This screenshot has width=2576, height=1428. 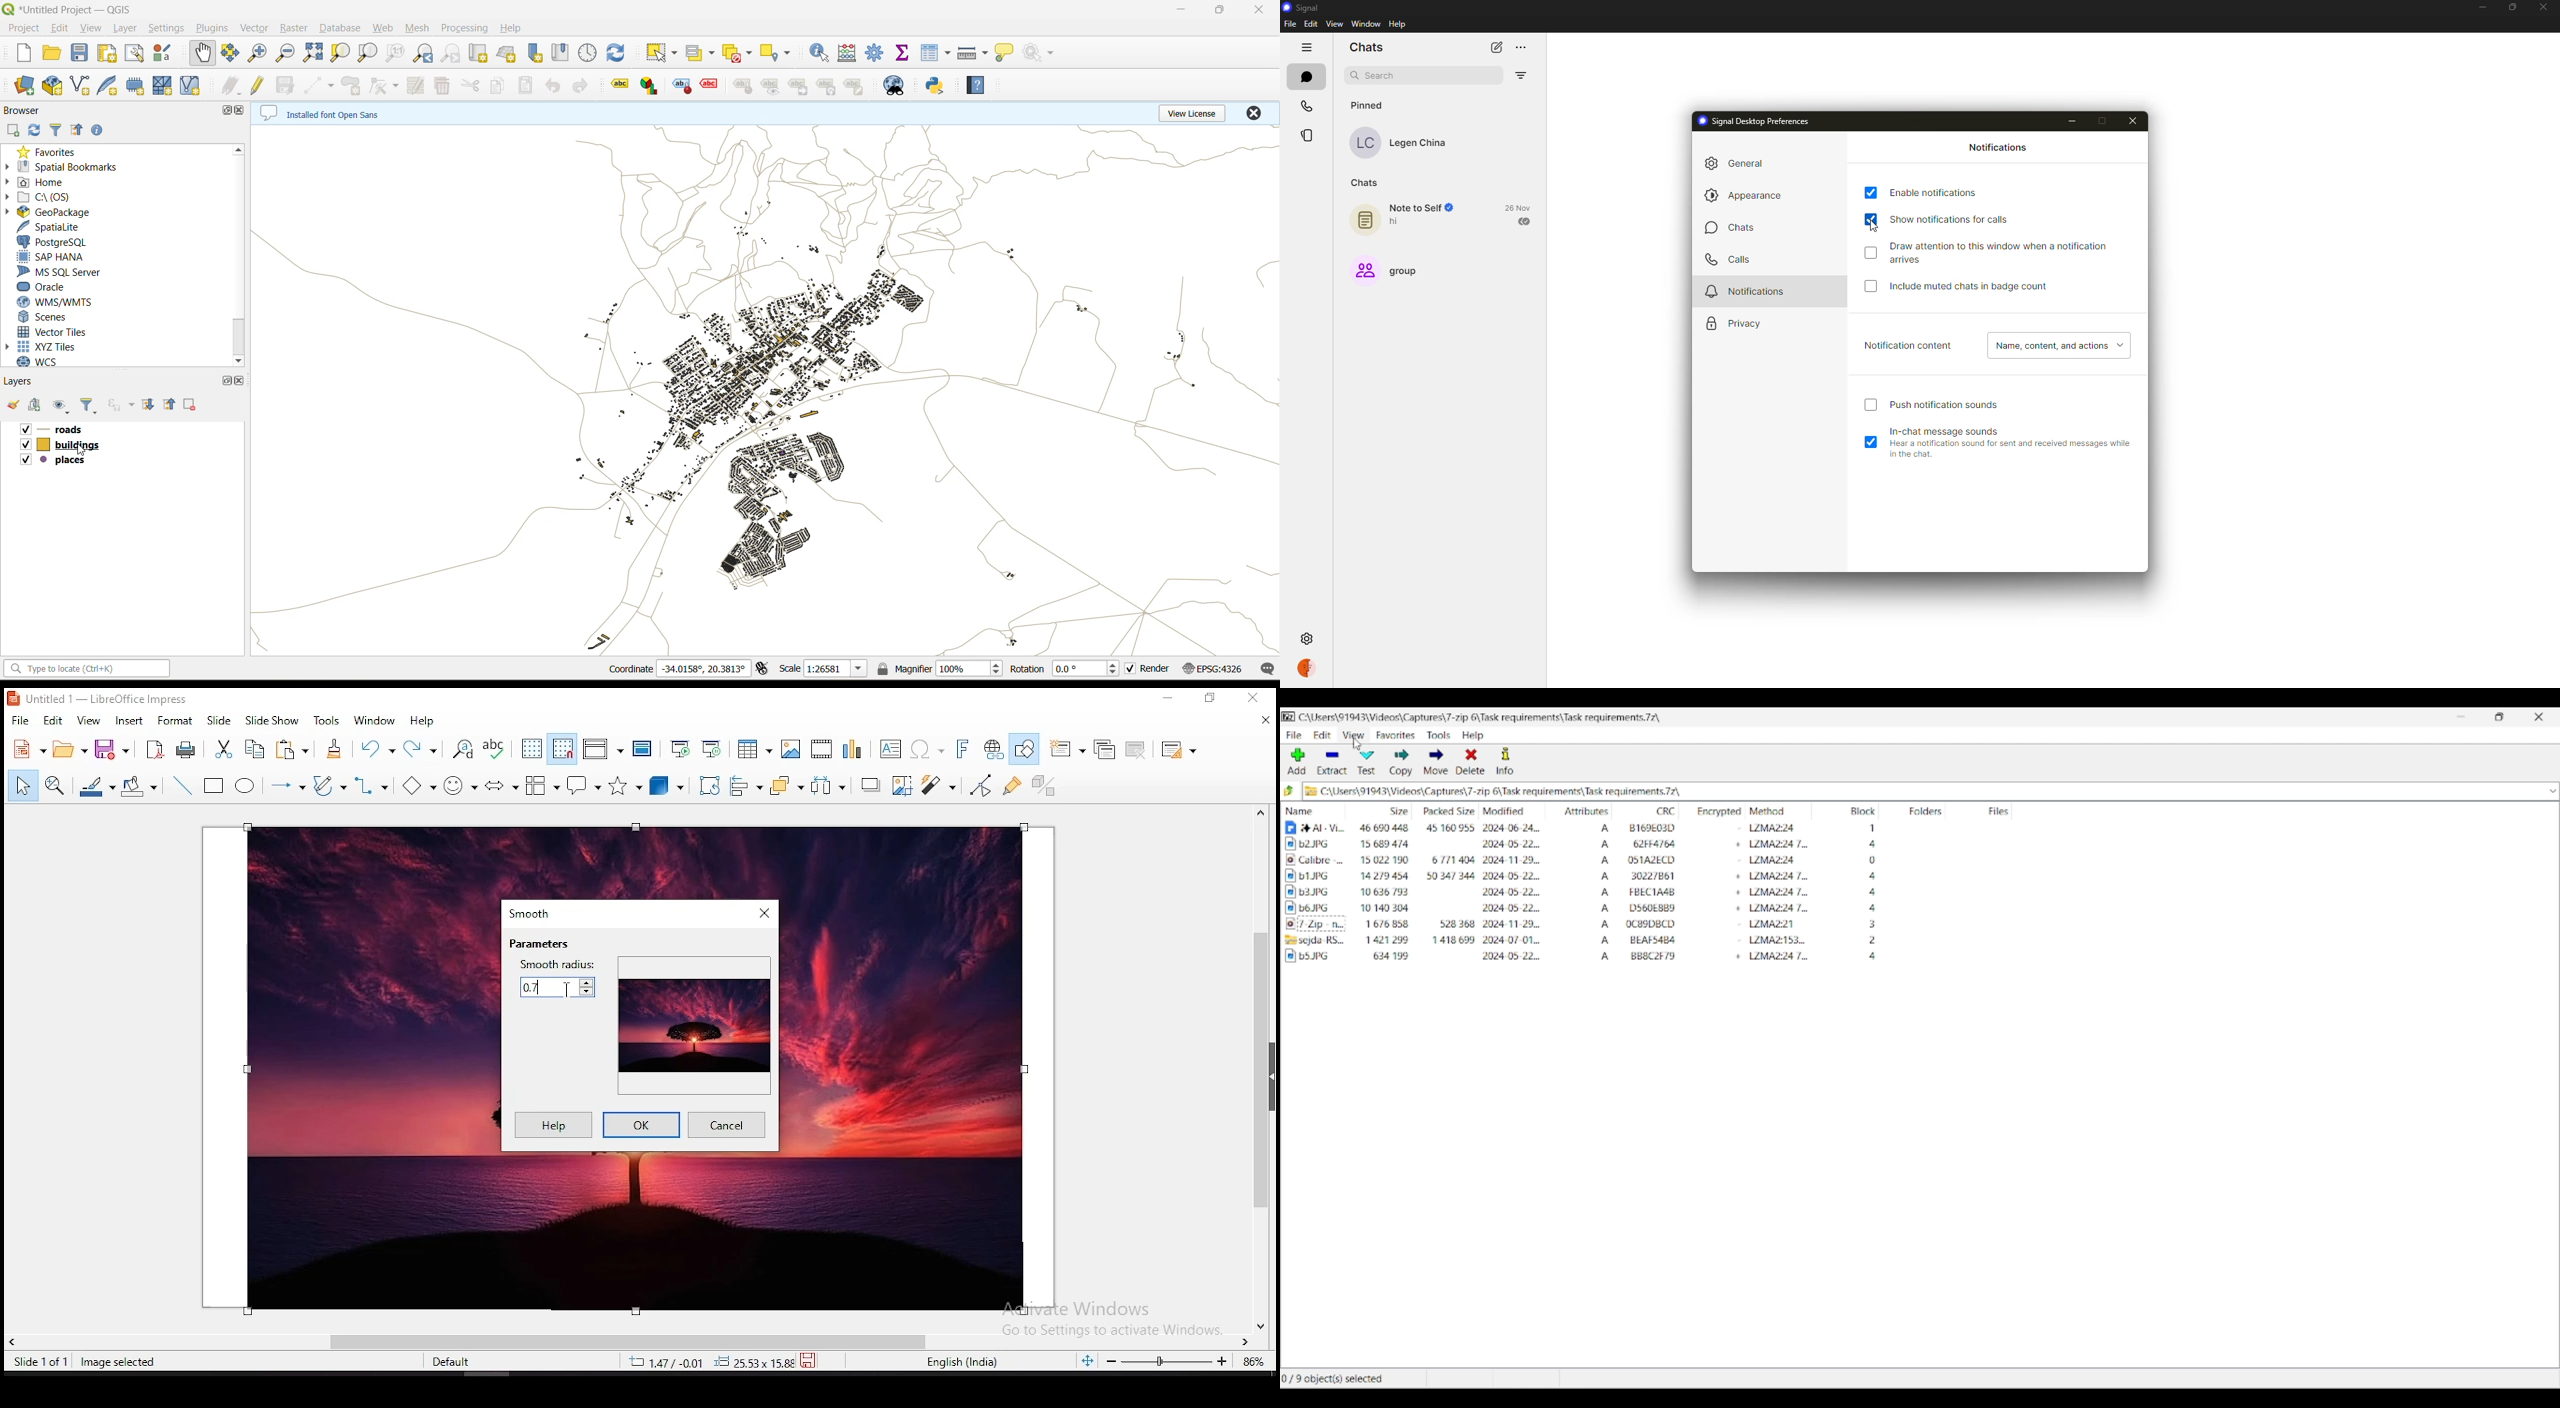 What do you see at coordinates (2510, 7) in the screenshot?
I see `maximize` at bounding box center [2510, 7].